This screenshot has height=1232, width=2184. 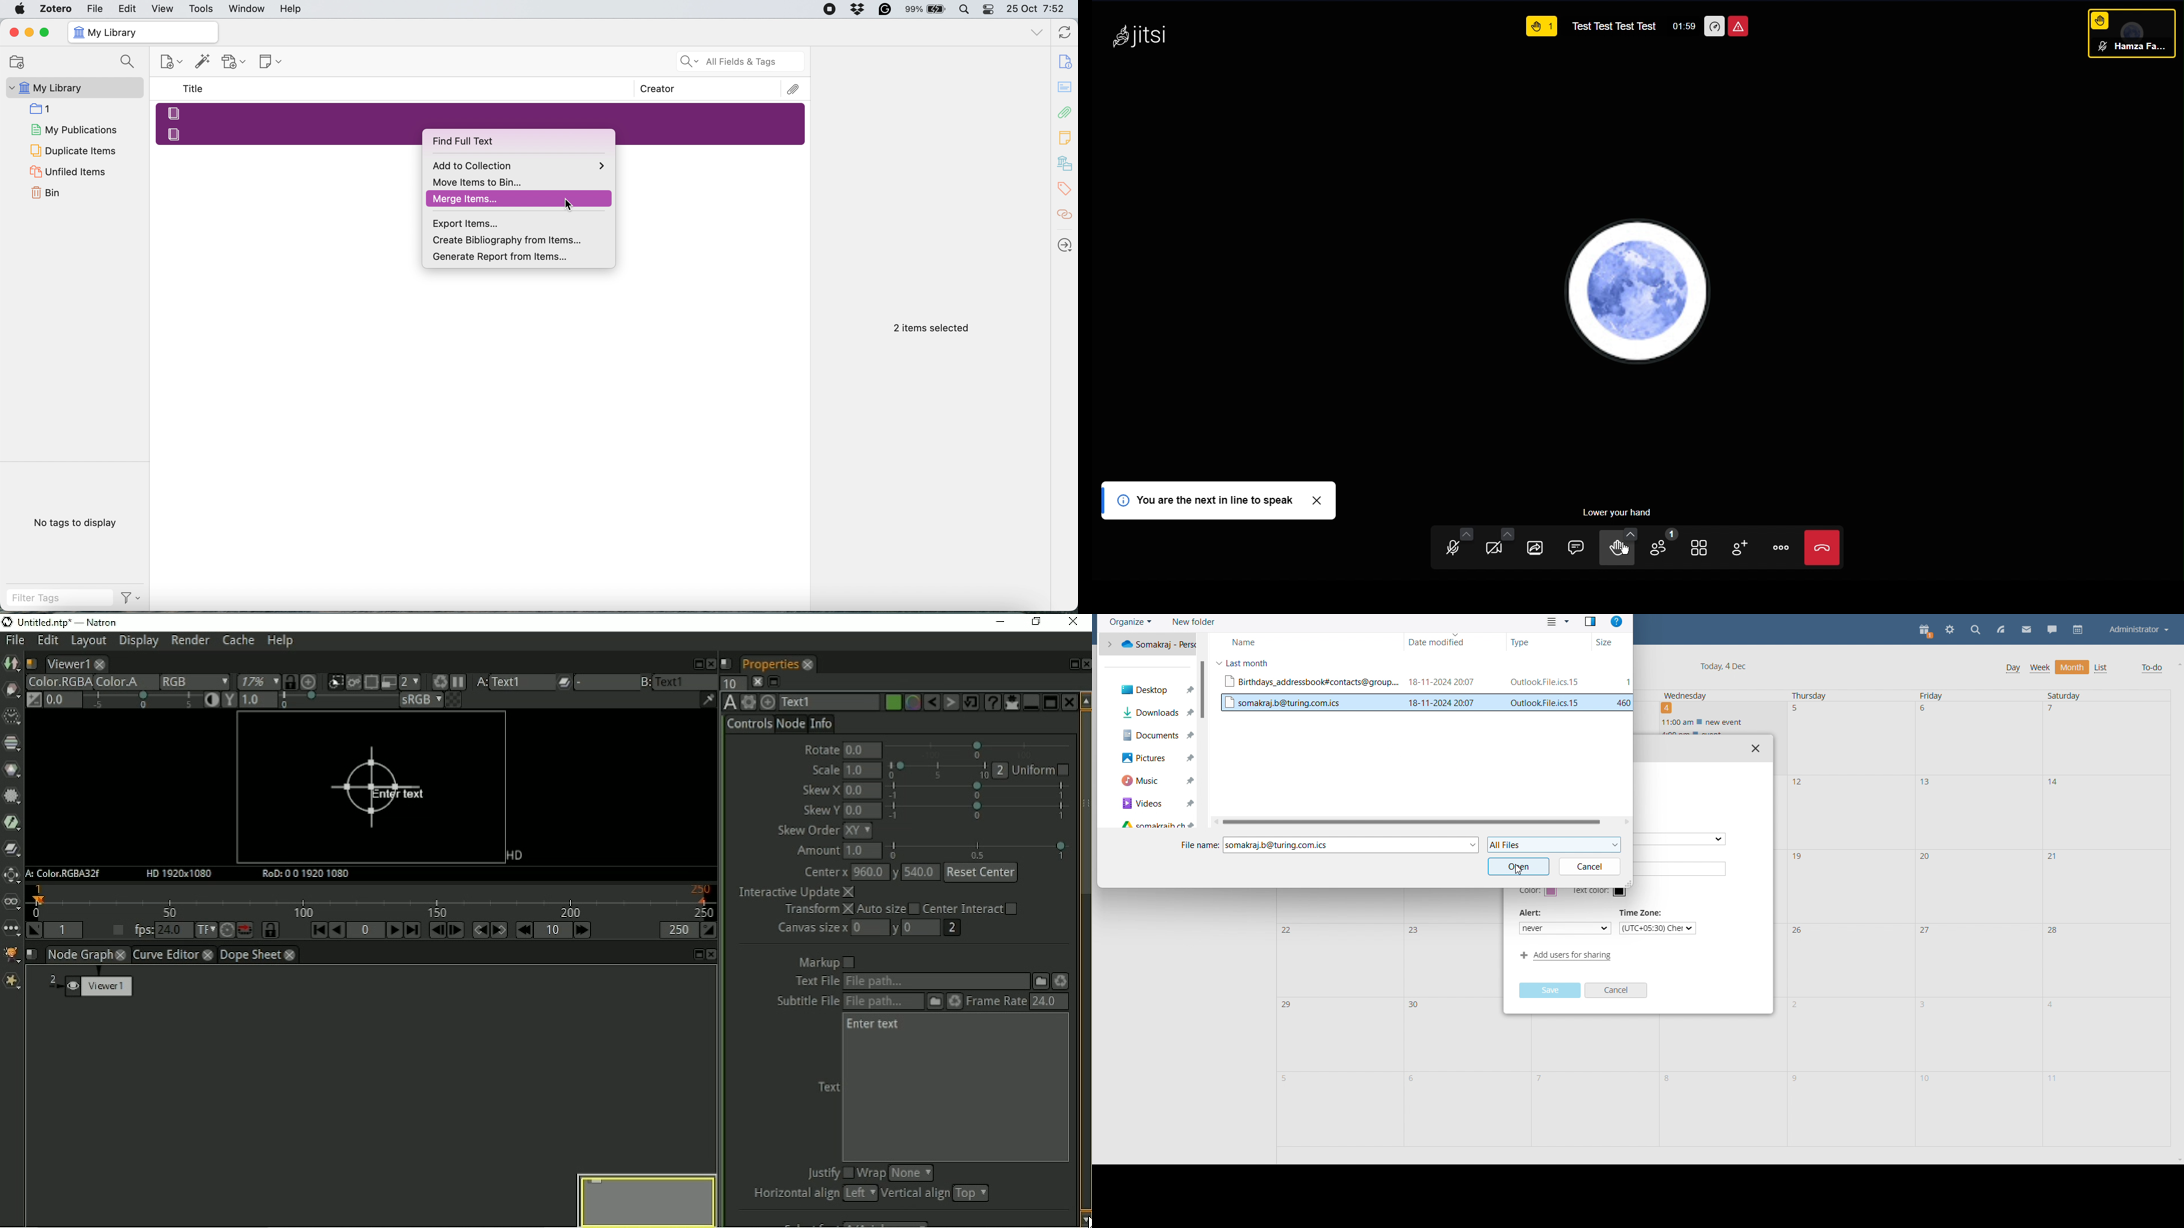 What do you see at coordinates (1819, 550) in the screenshot?
I see `Close` at bounding box center [1819, 550].